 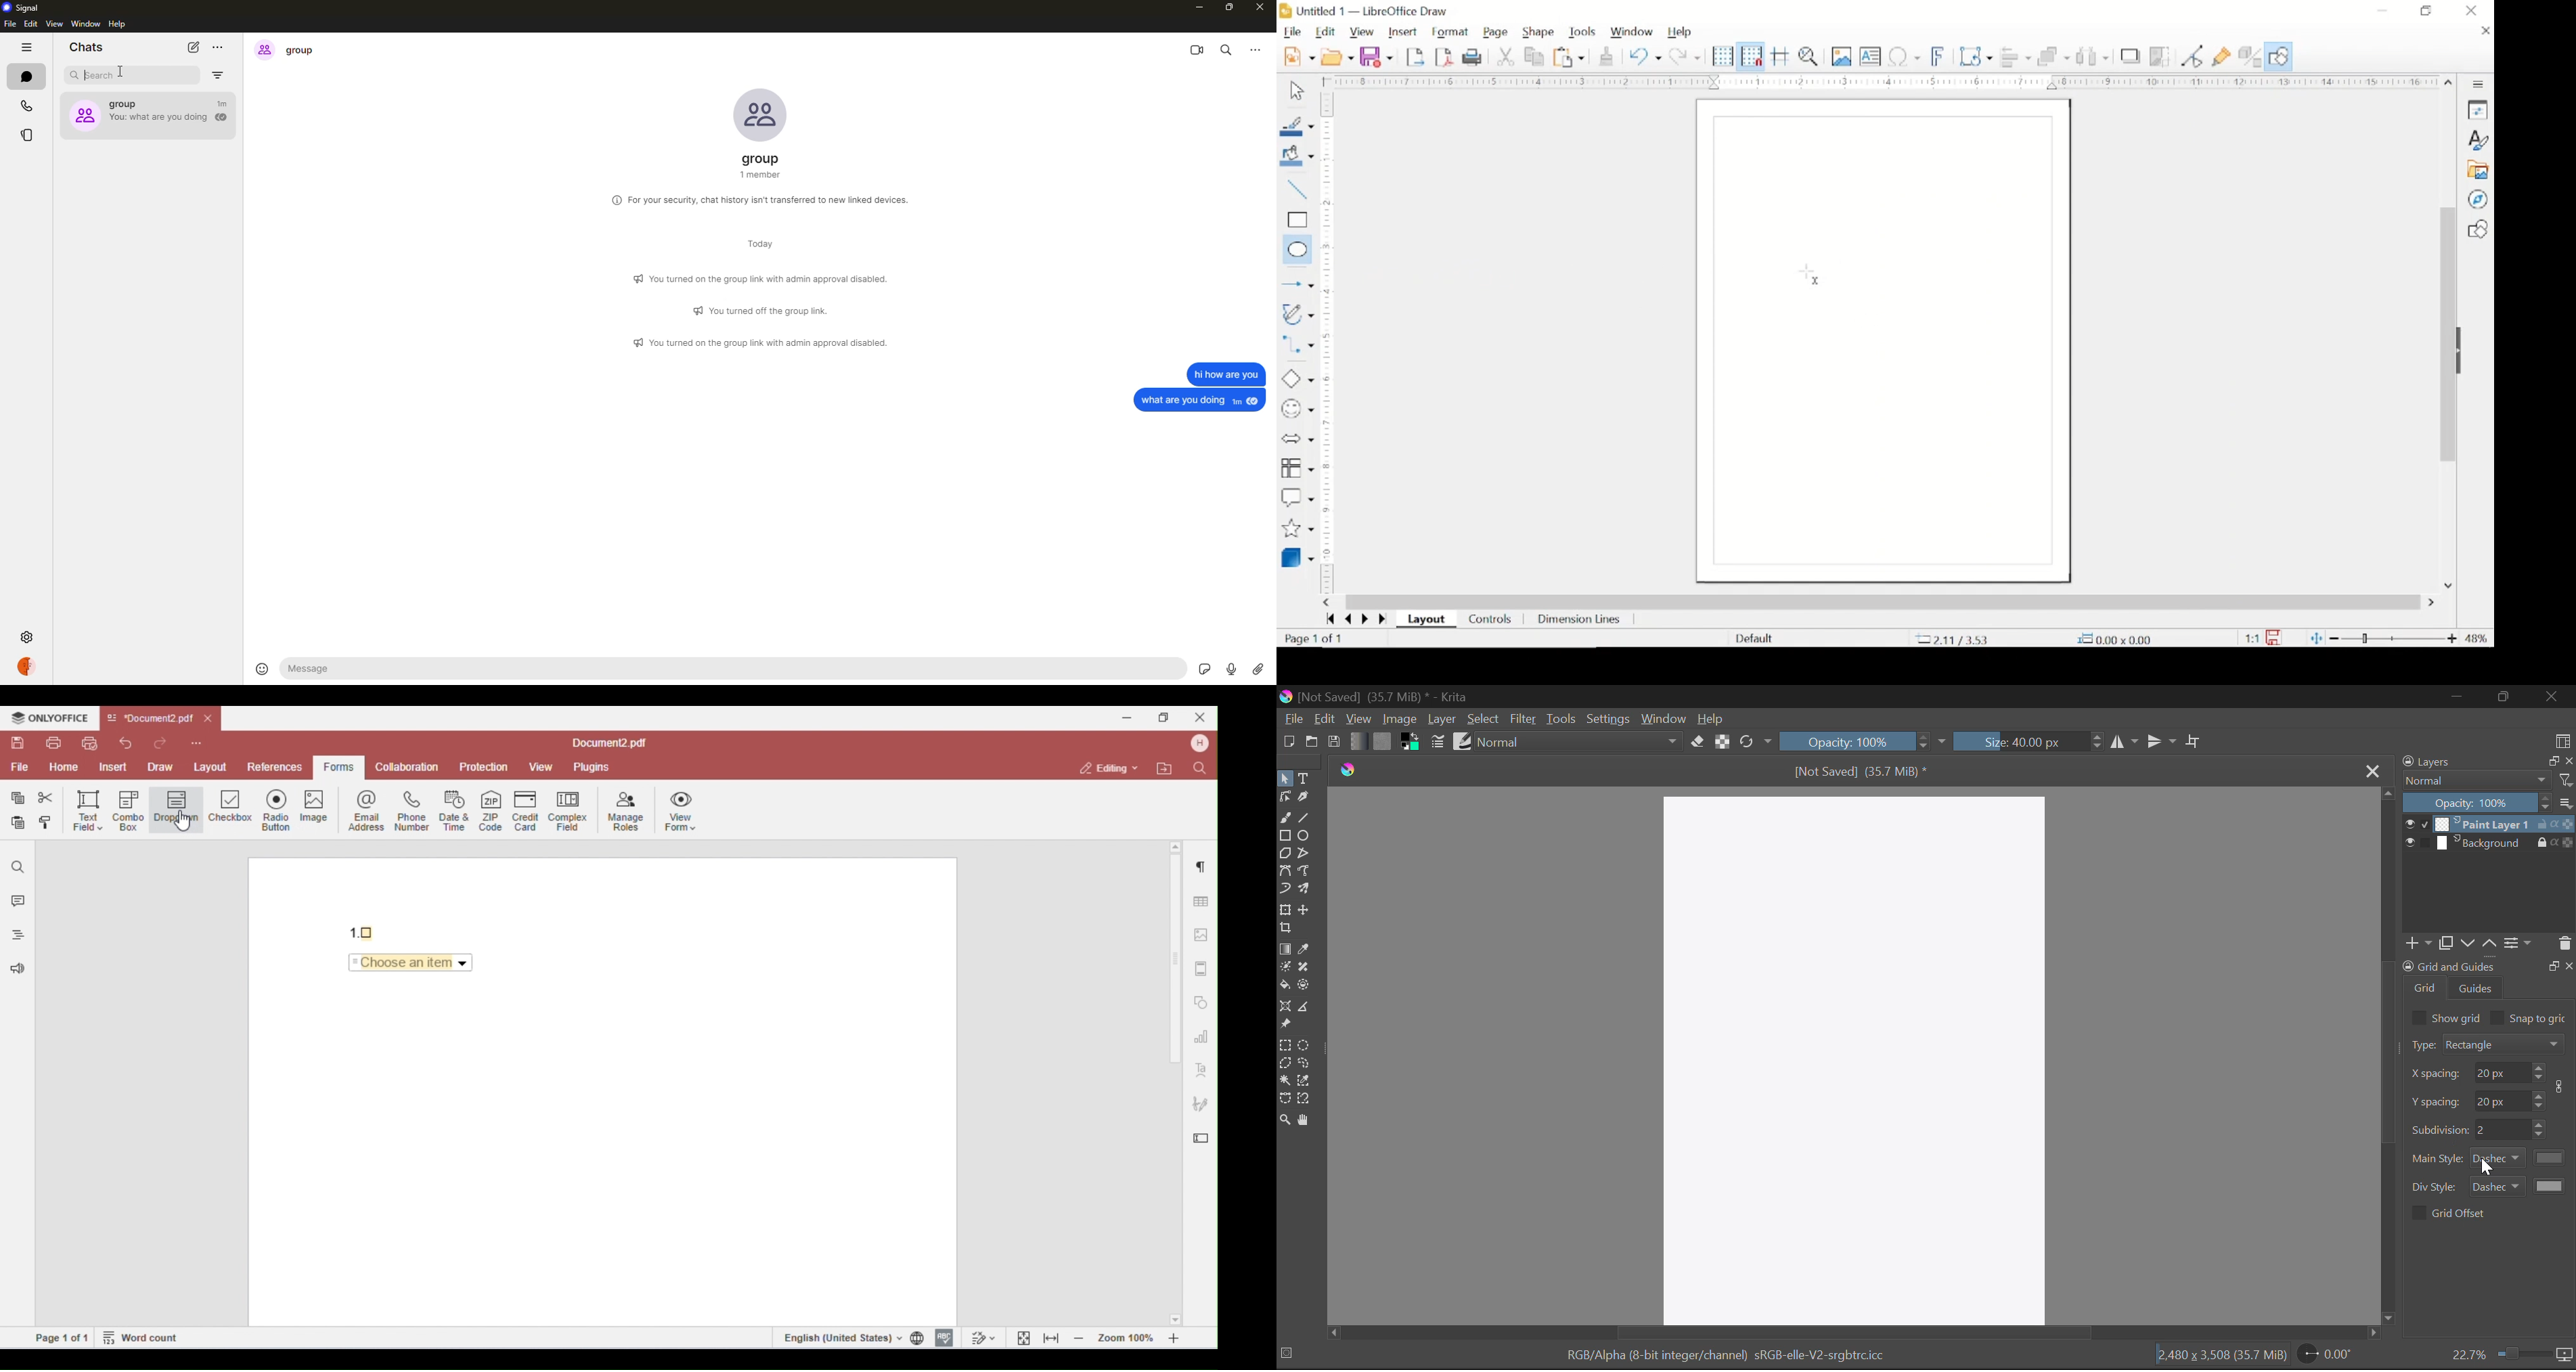 I want to click on insert special characters, so click(x=1905, y=56).